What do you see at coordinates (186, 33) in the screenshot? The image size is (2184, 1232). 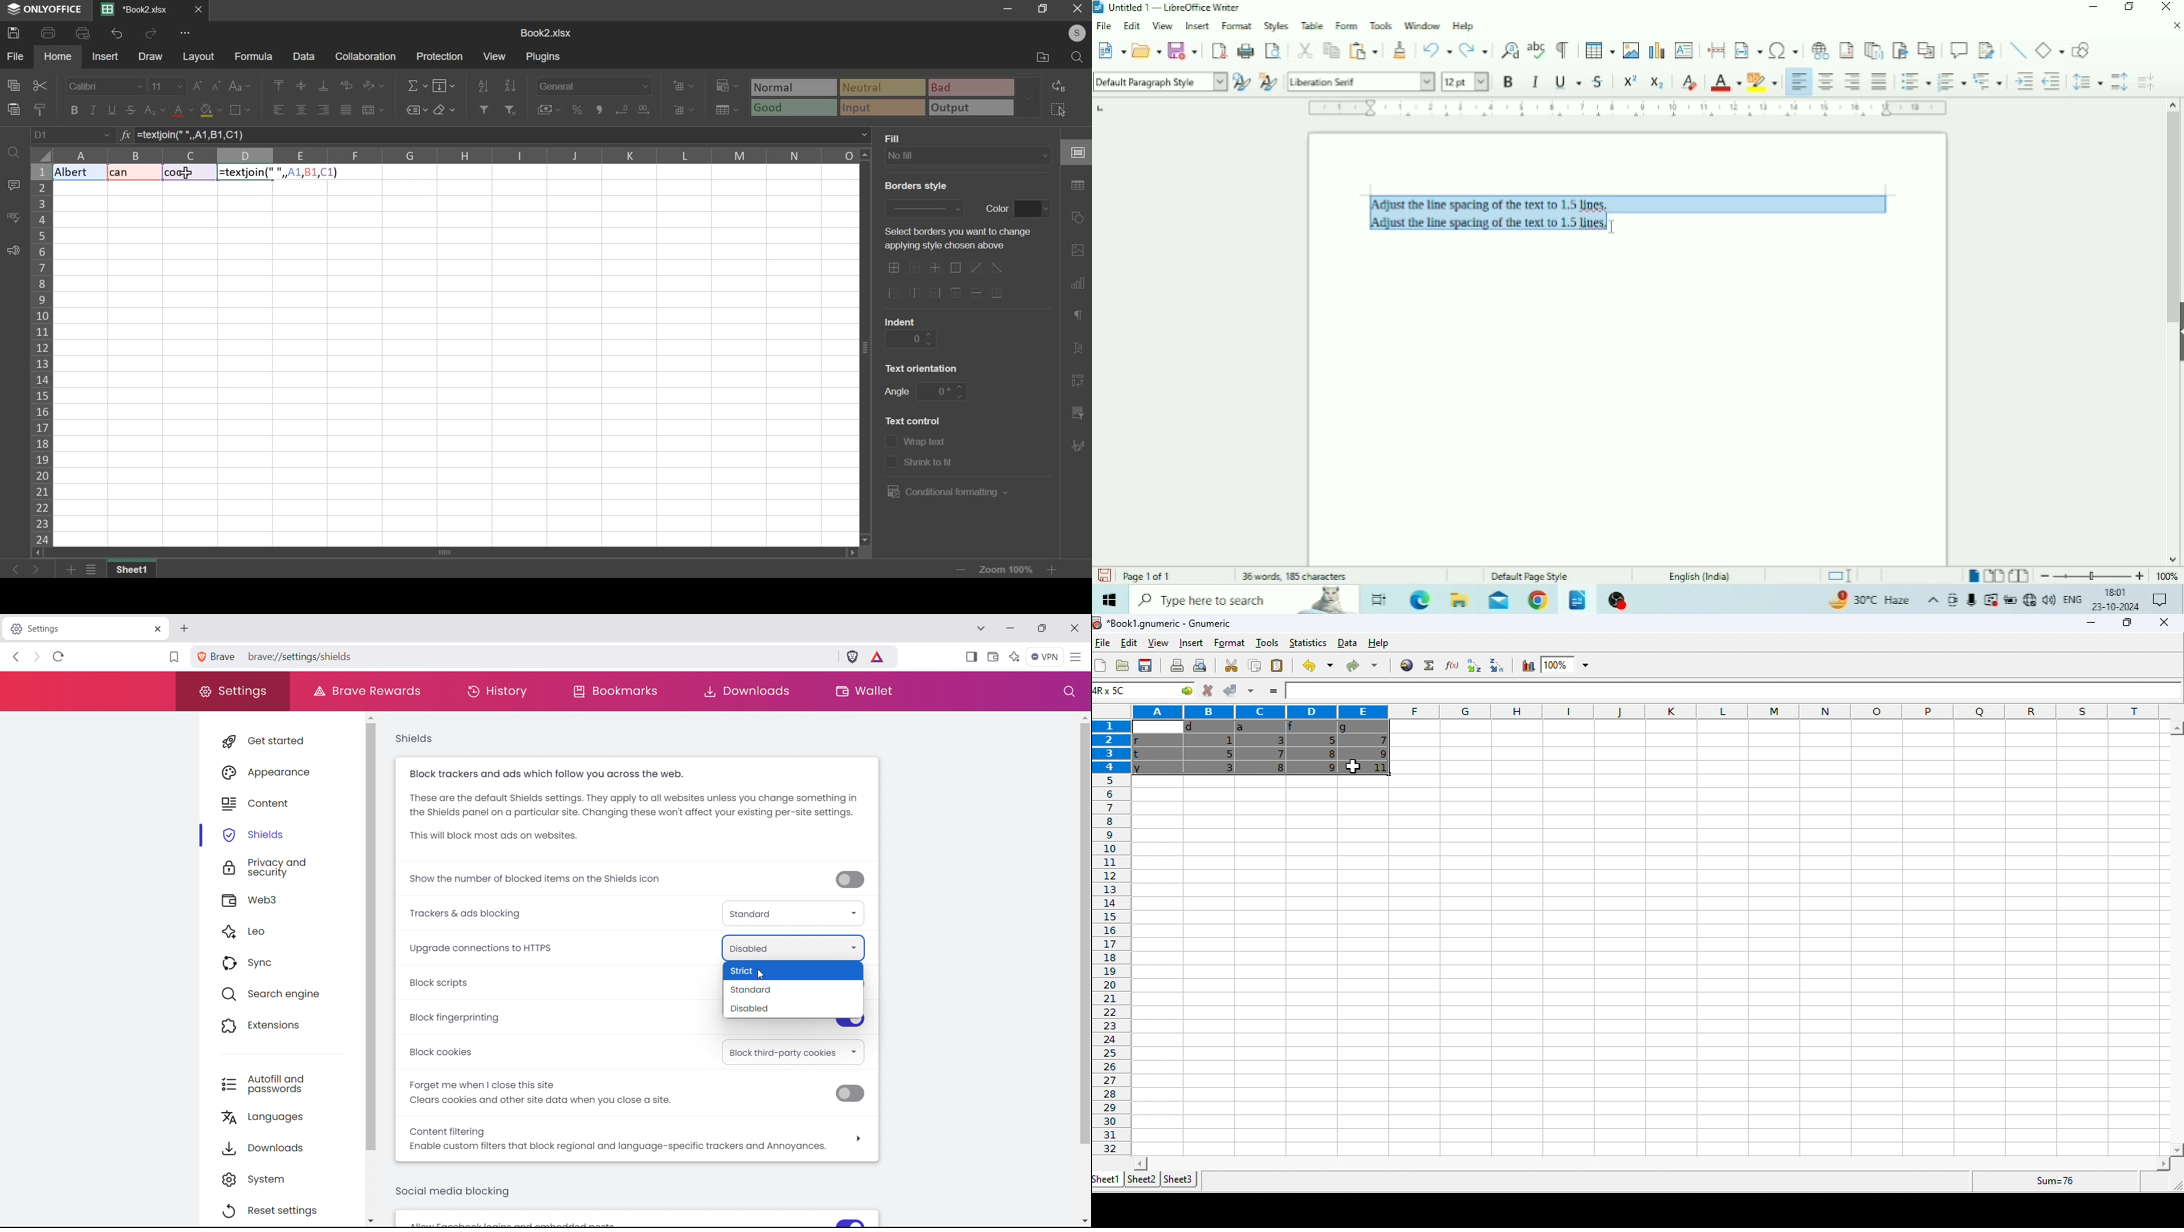 I see `view more` at bounding box center [186, 33].